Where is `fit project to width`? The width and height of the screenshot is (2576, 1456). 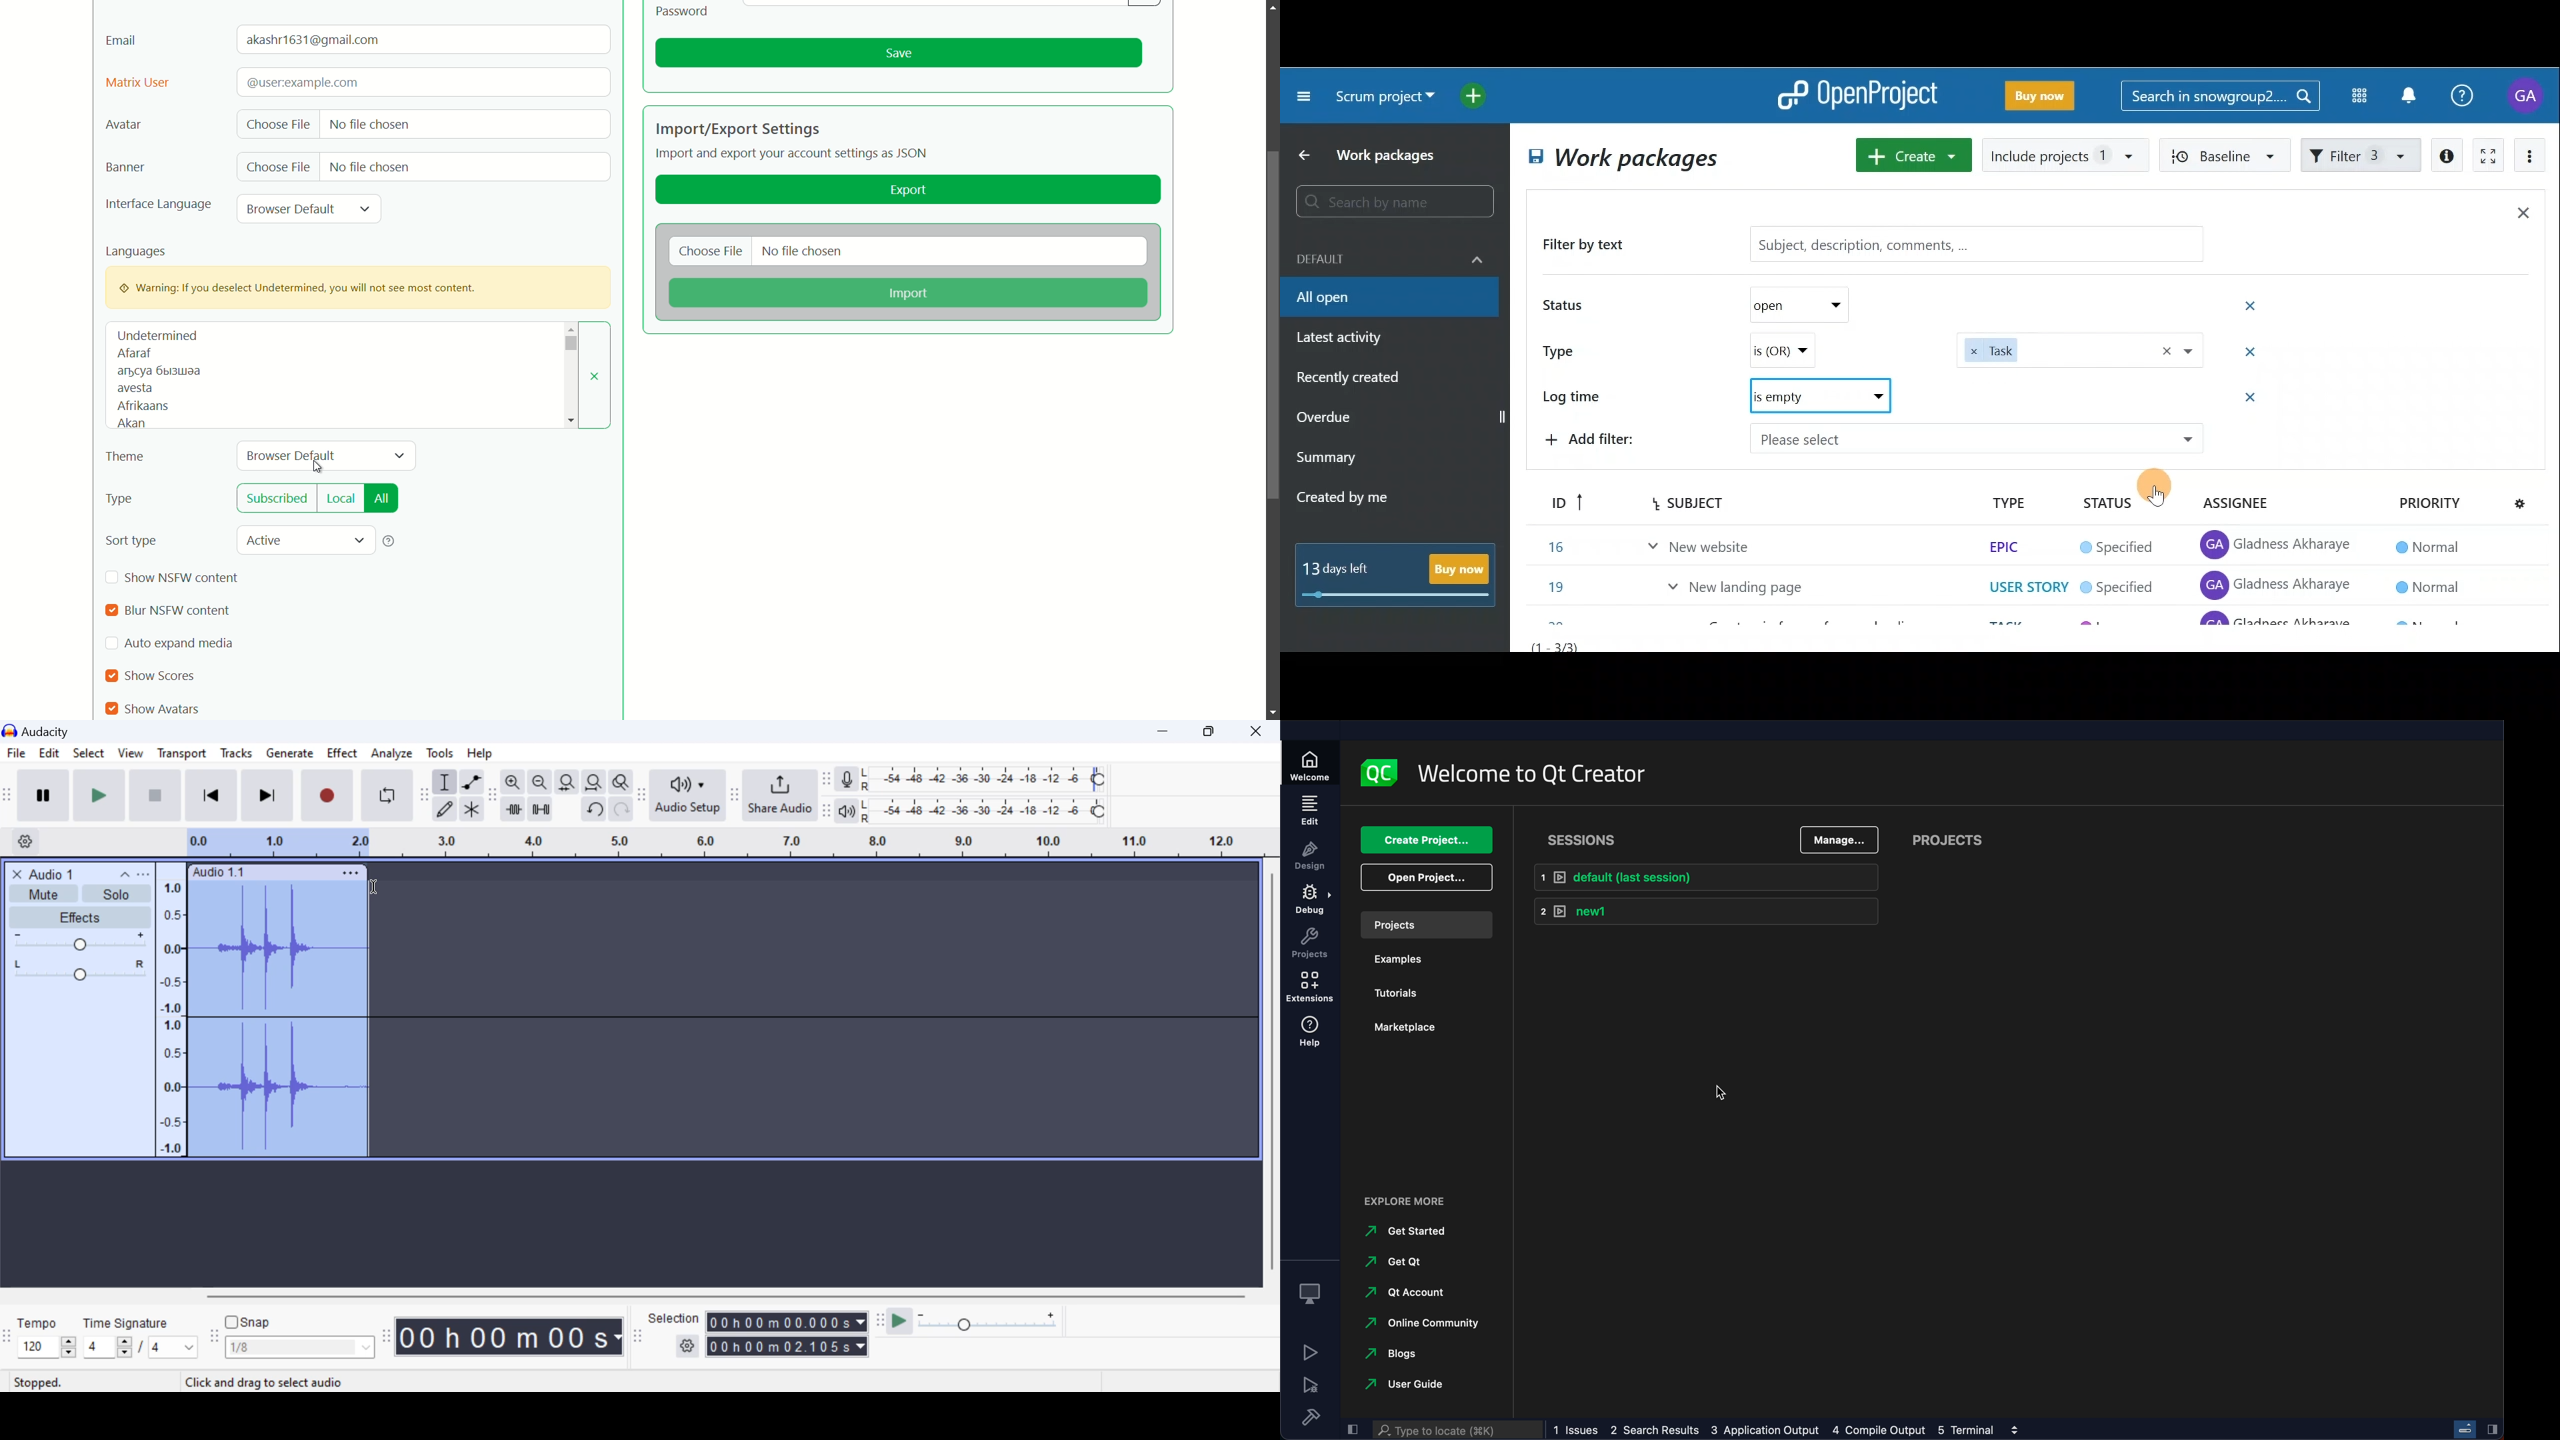 fit project to width is located at coordinates (594, 783).